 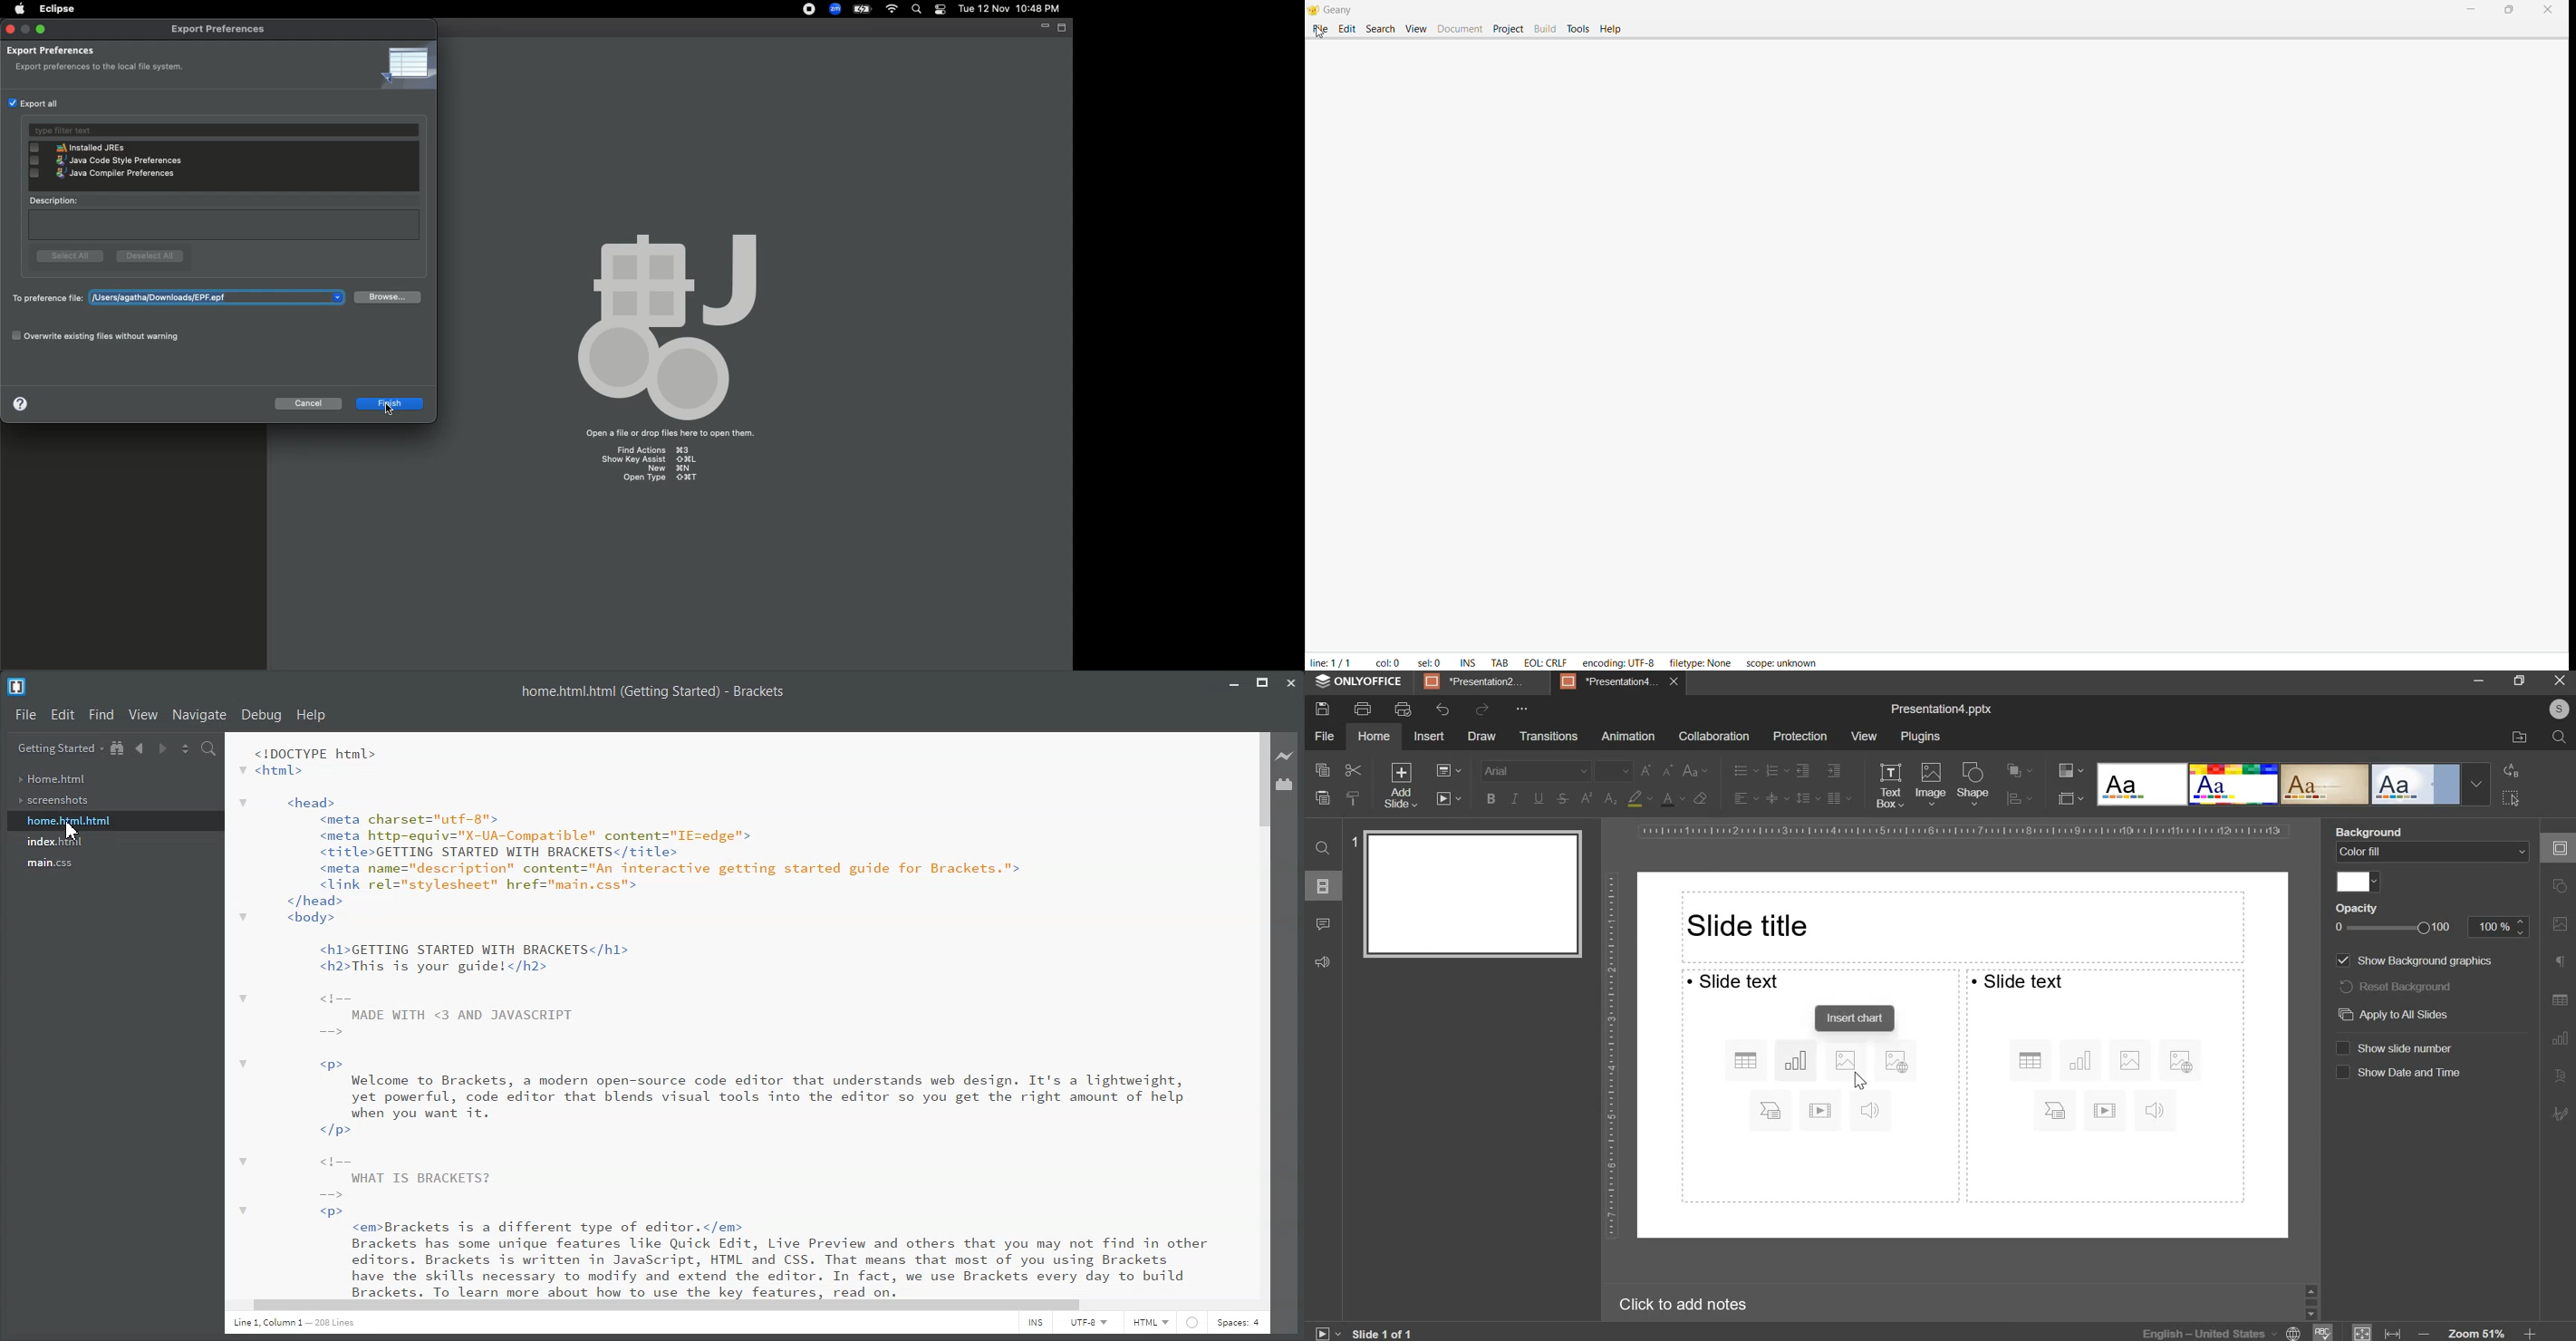 I want to click on plugins, so click(x=1920, y=736).